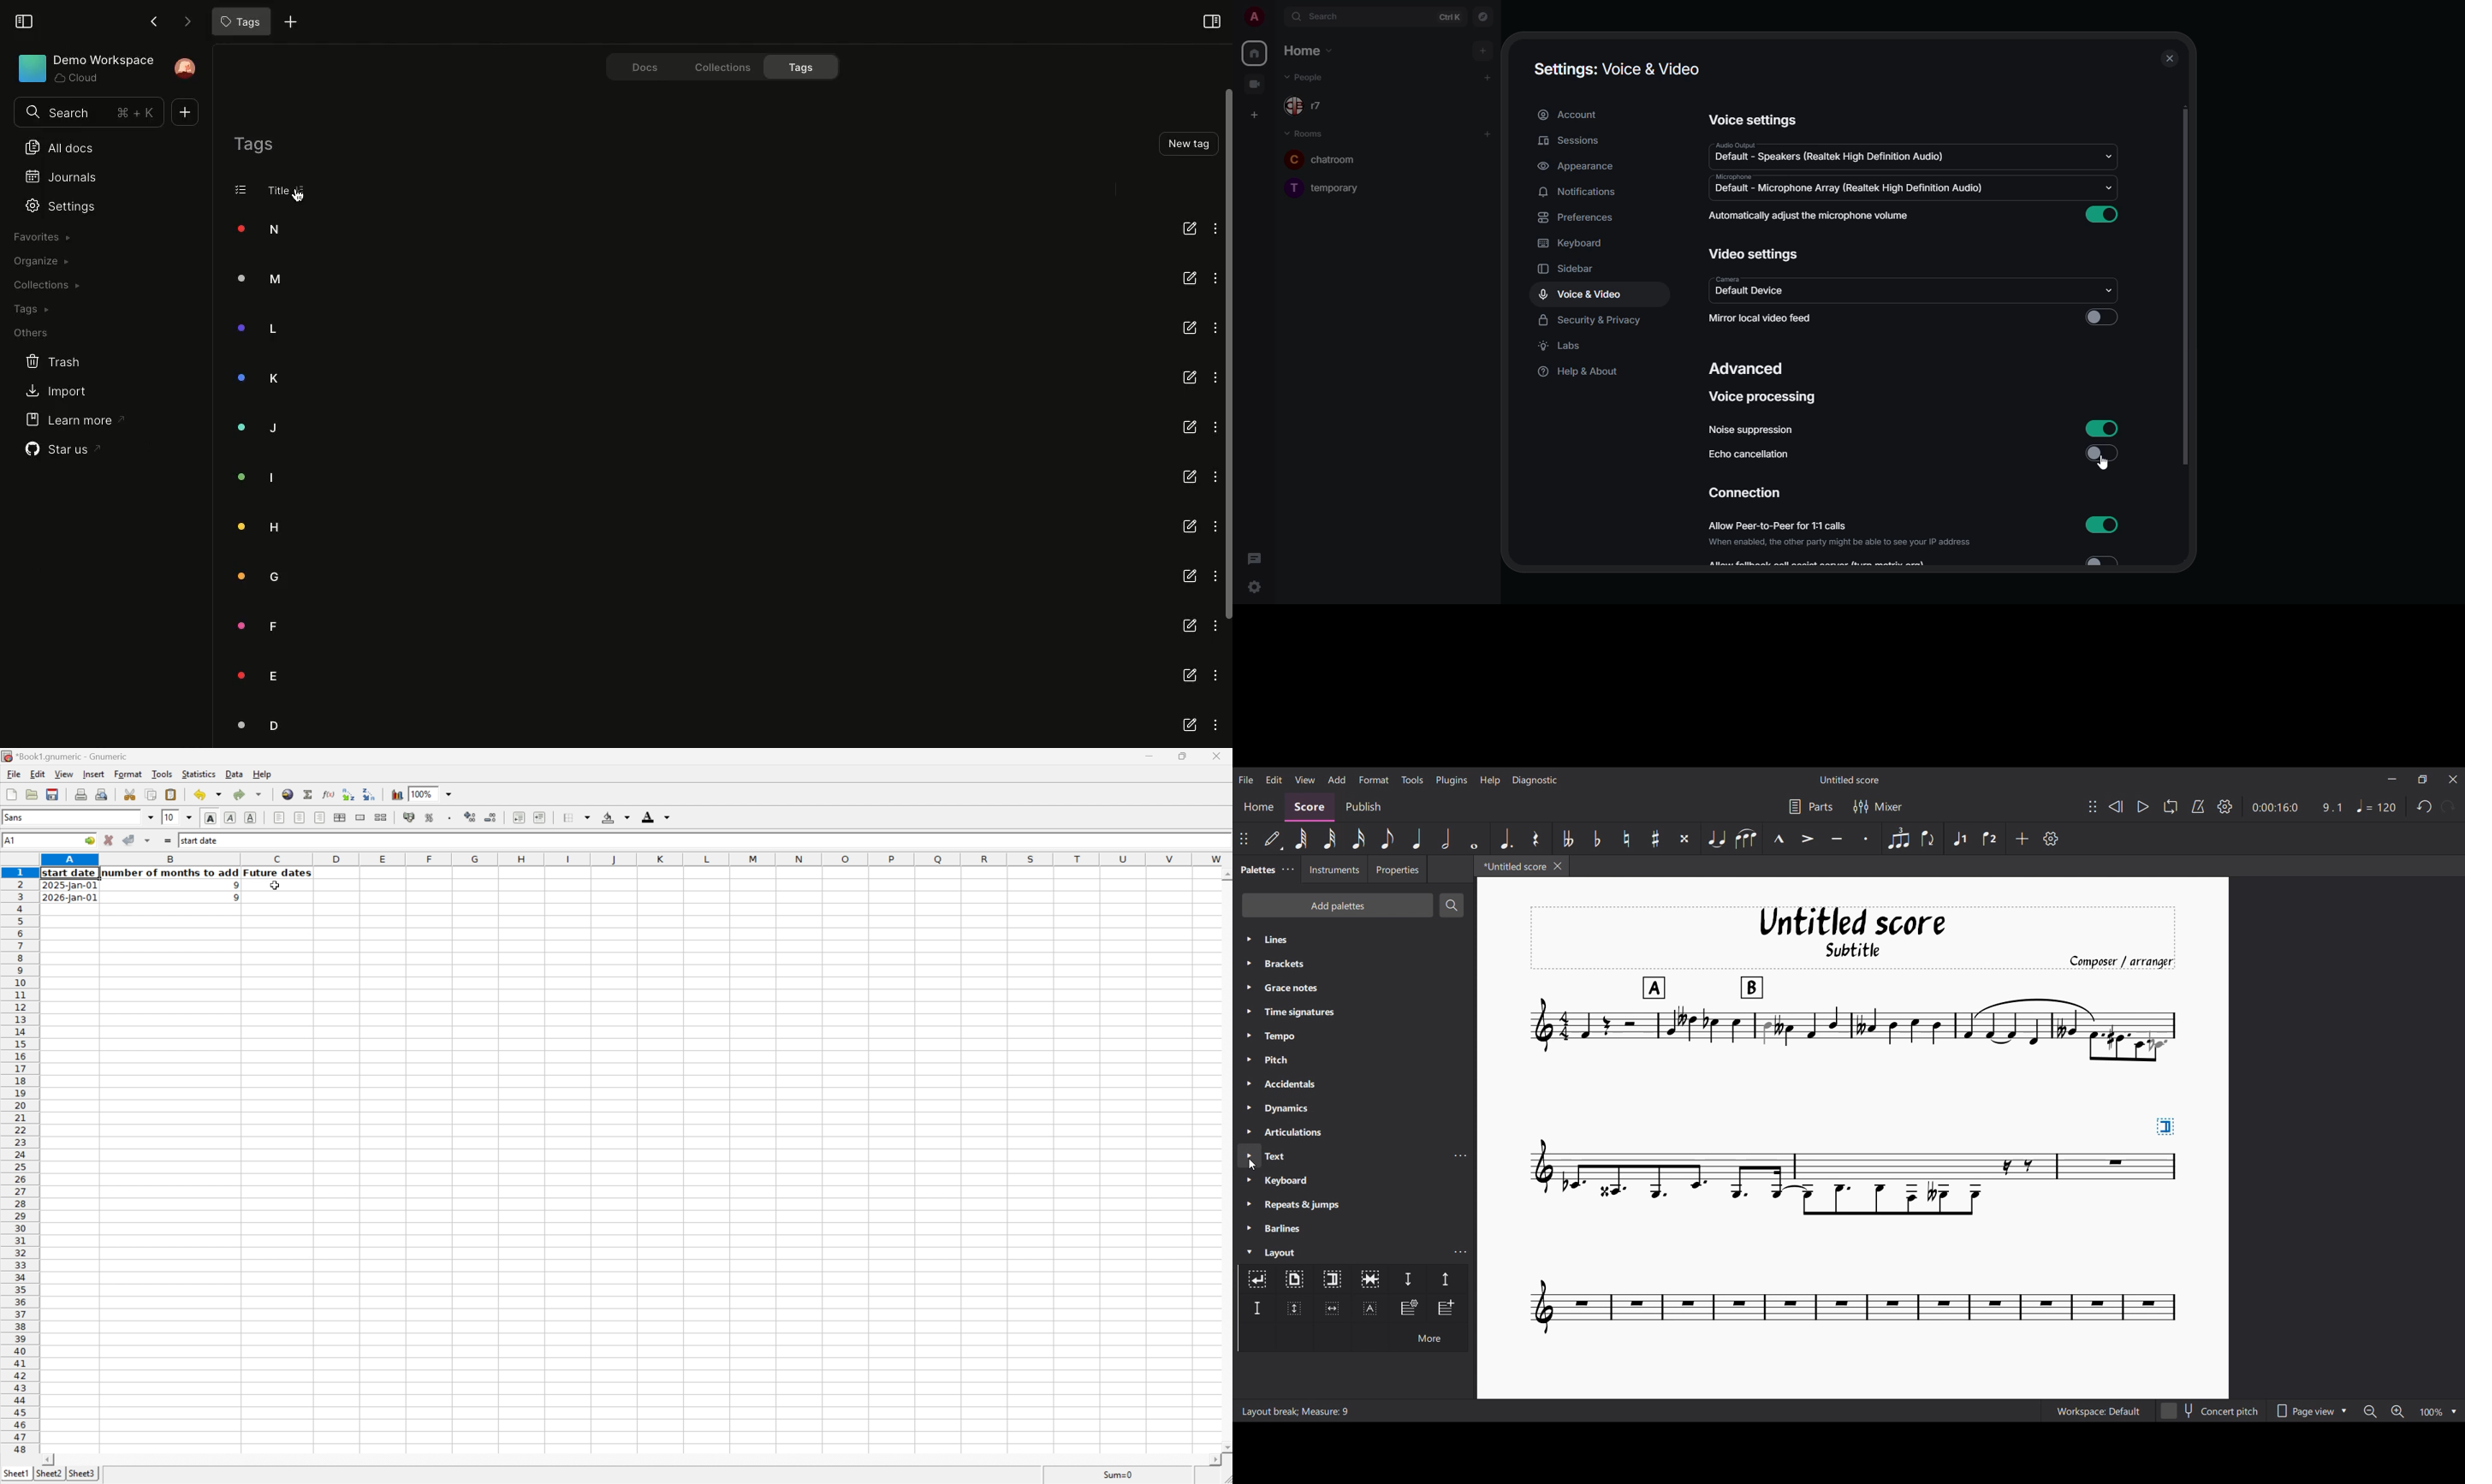  I want to click on Publish section, so click(1363, 807).